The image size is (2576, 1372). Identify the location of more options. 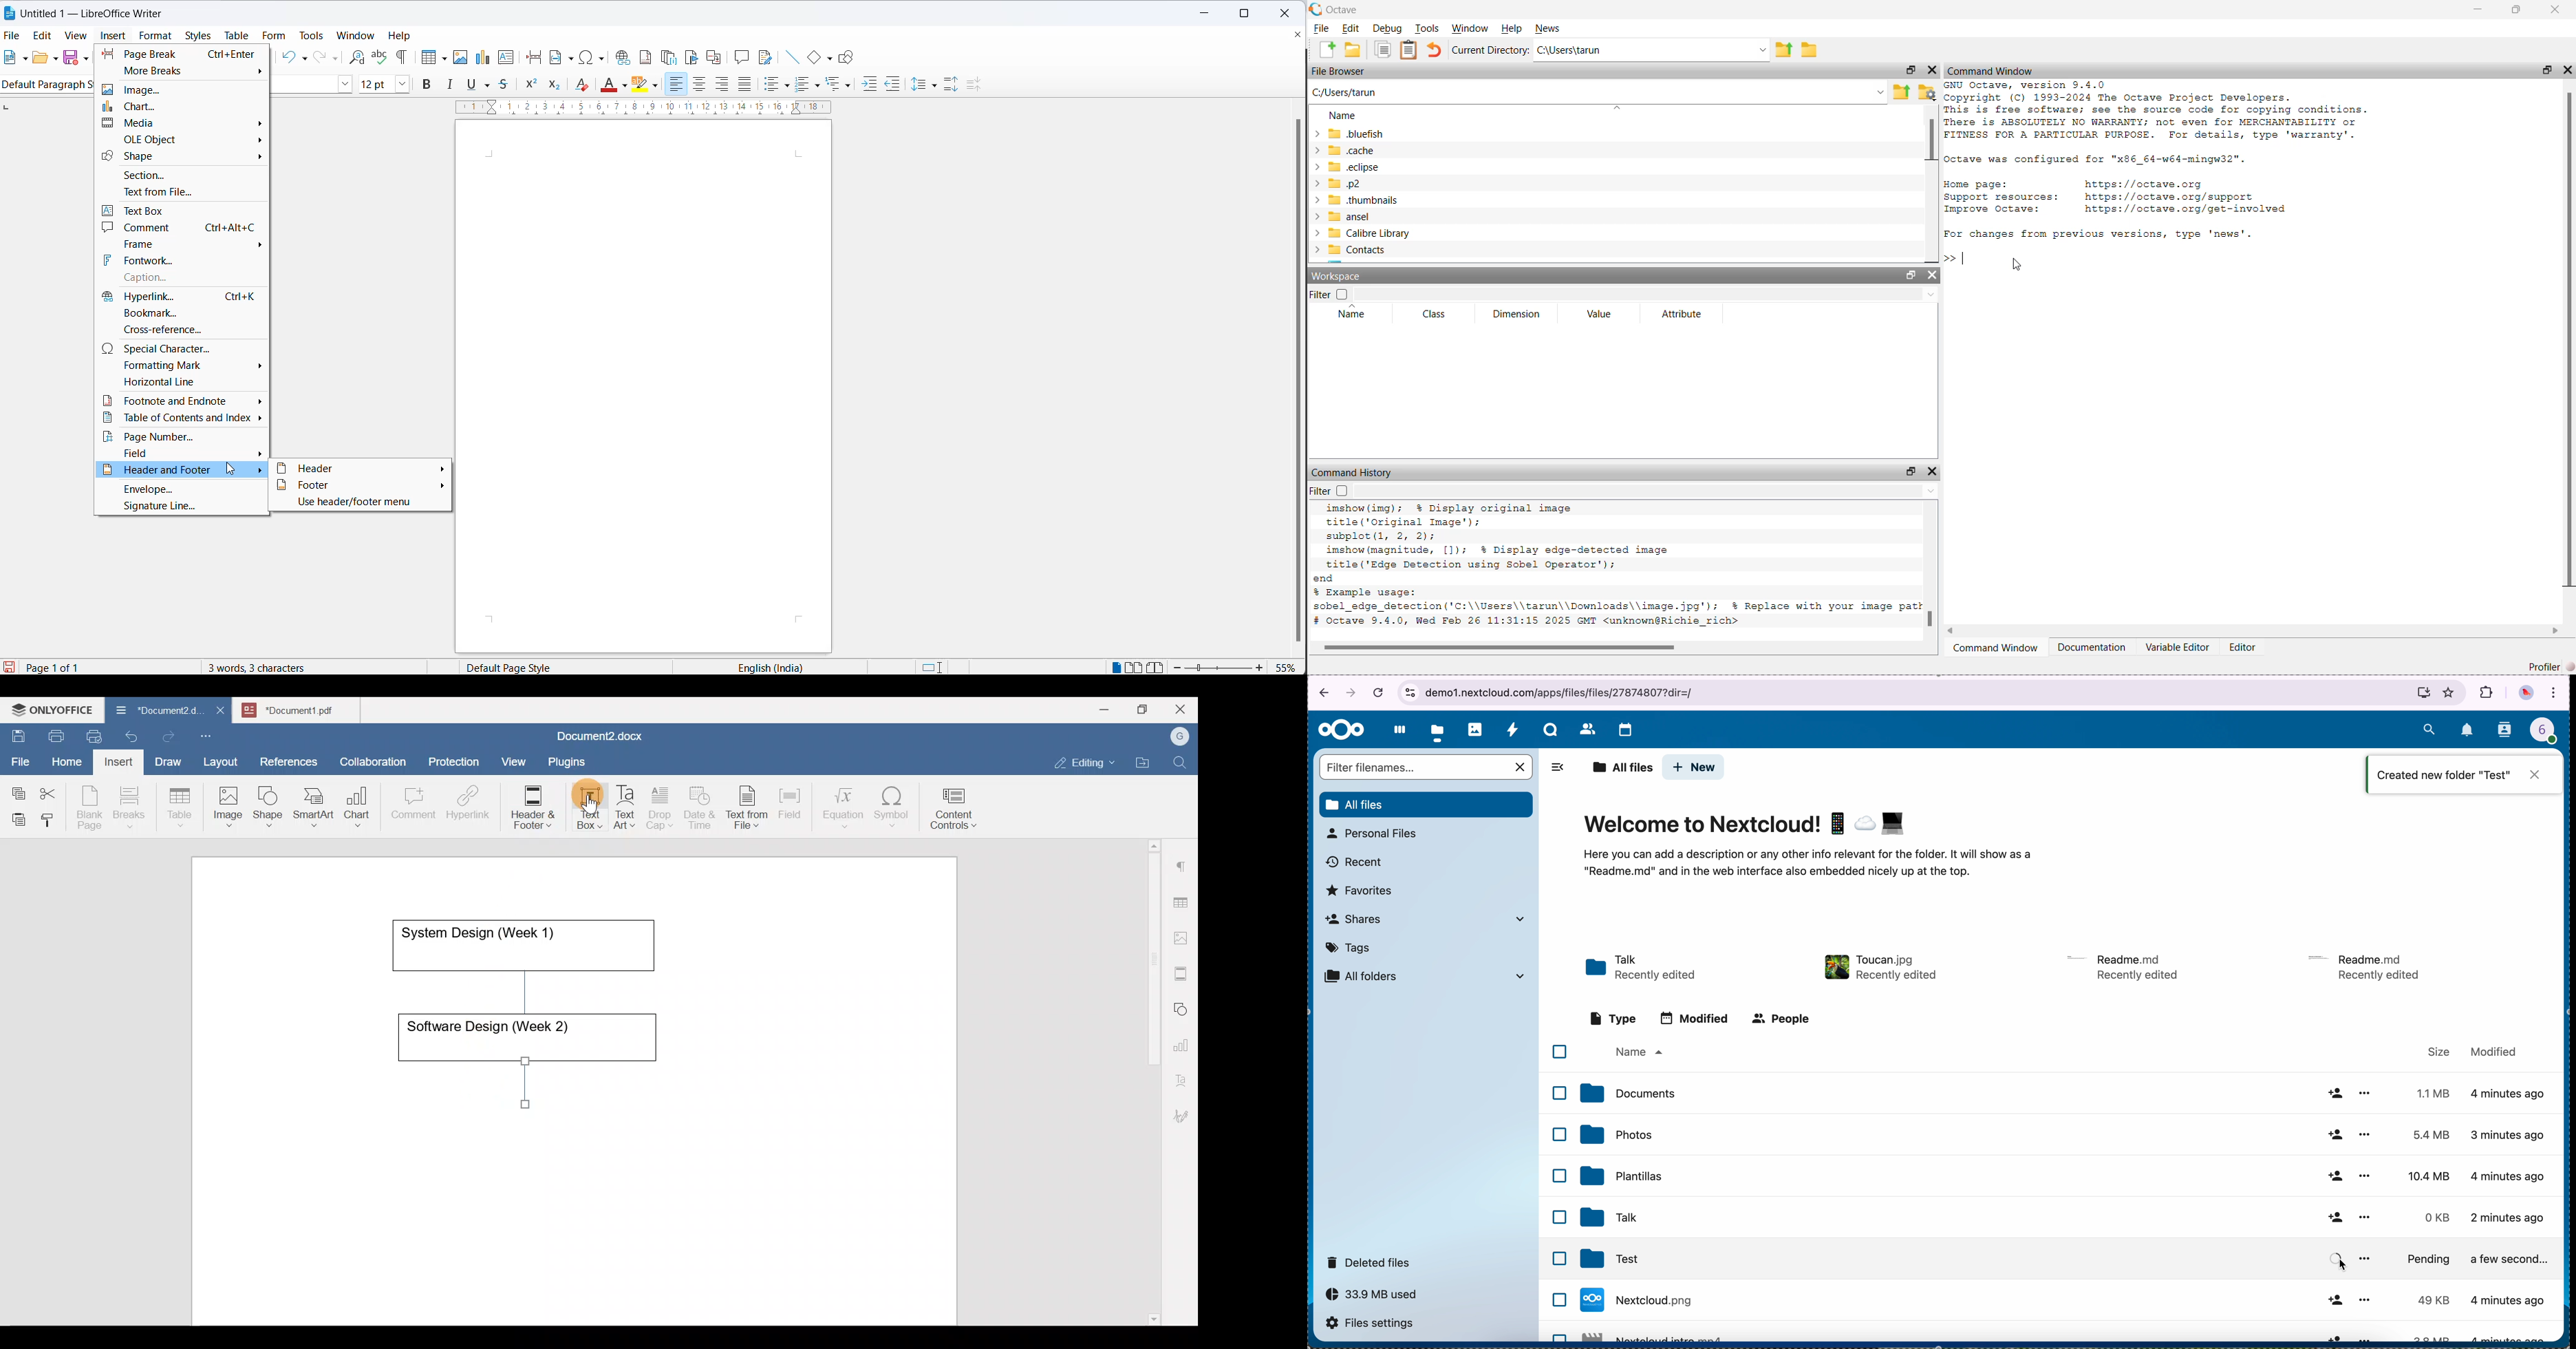
(2369, 1337).